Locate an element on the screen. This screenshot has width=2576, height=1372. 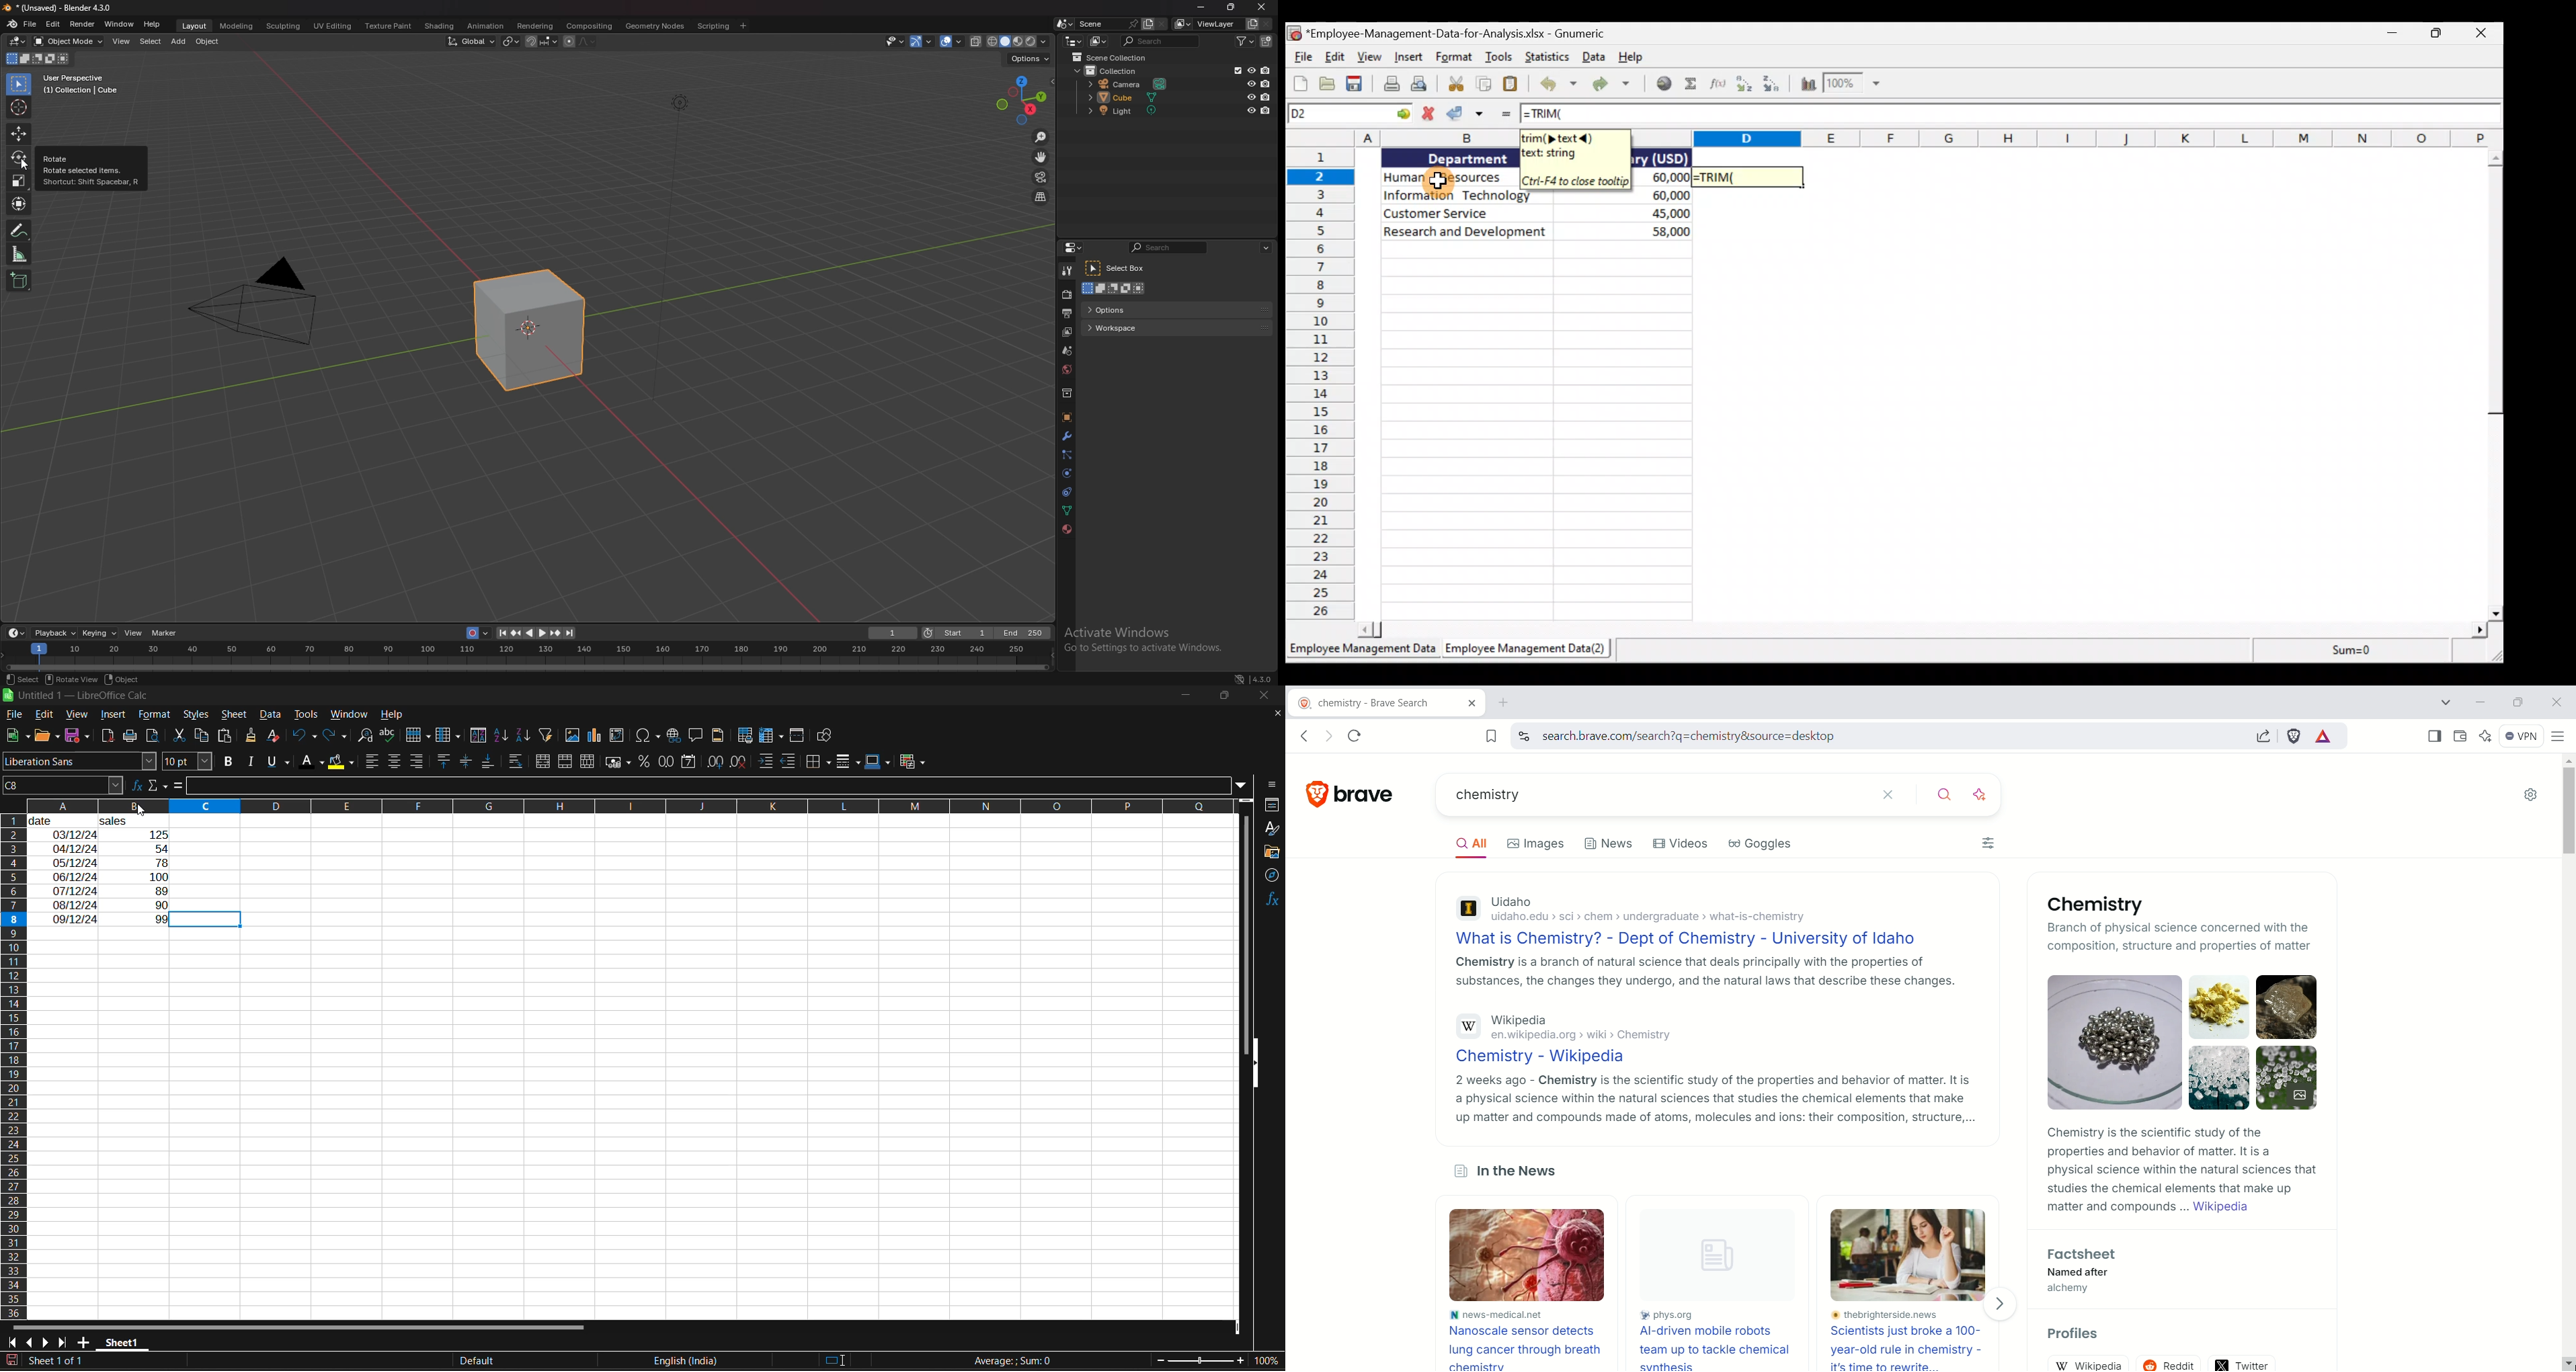
insert comment is located at coordinates (697, 736).